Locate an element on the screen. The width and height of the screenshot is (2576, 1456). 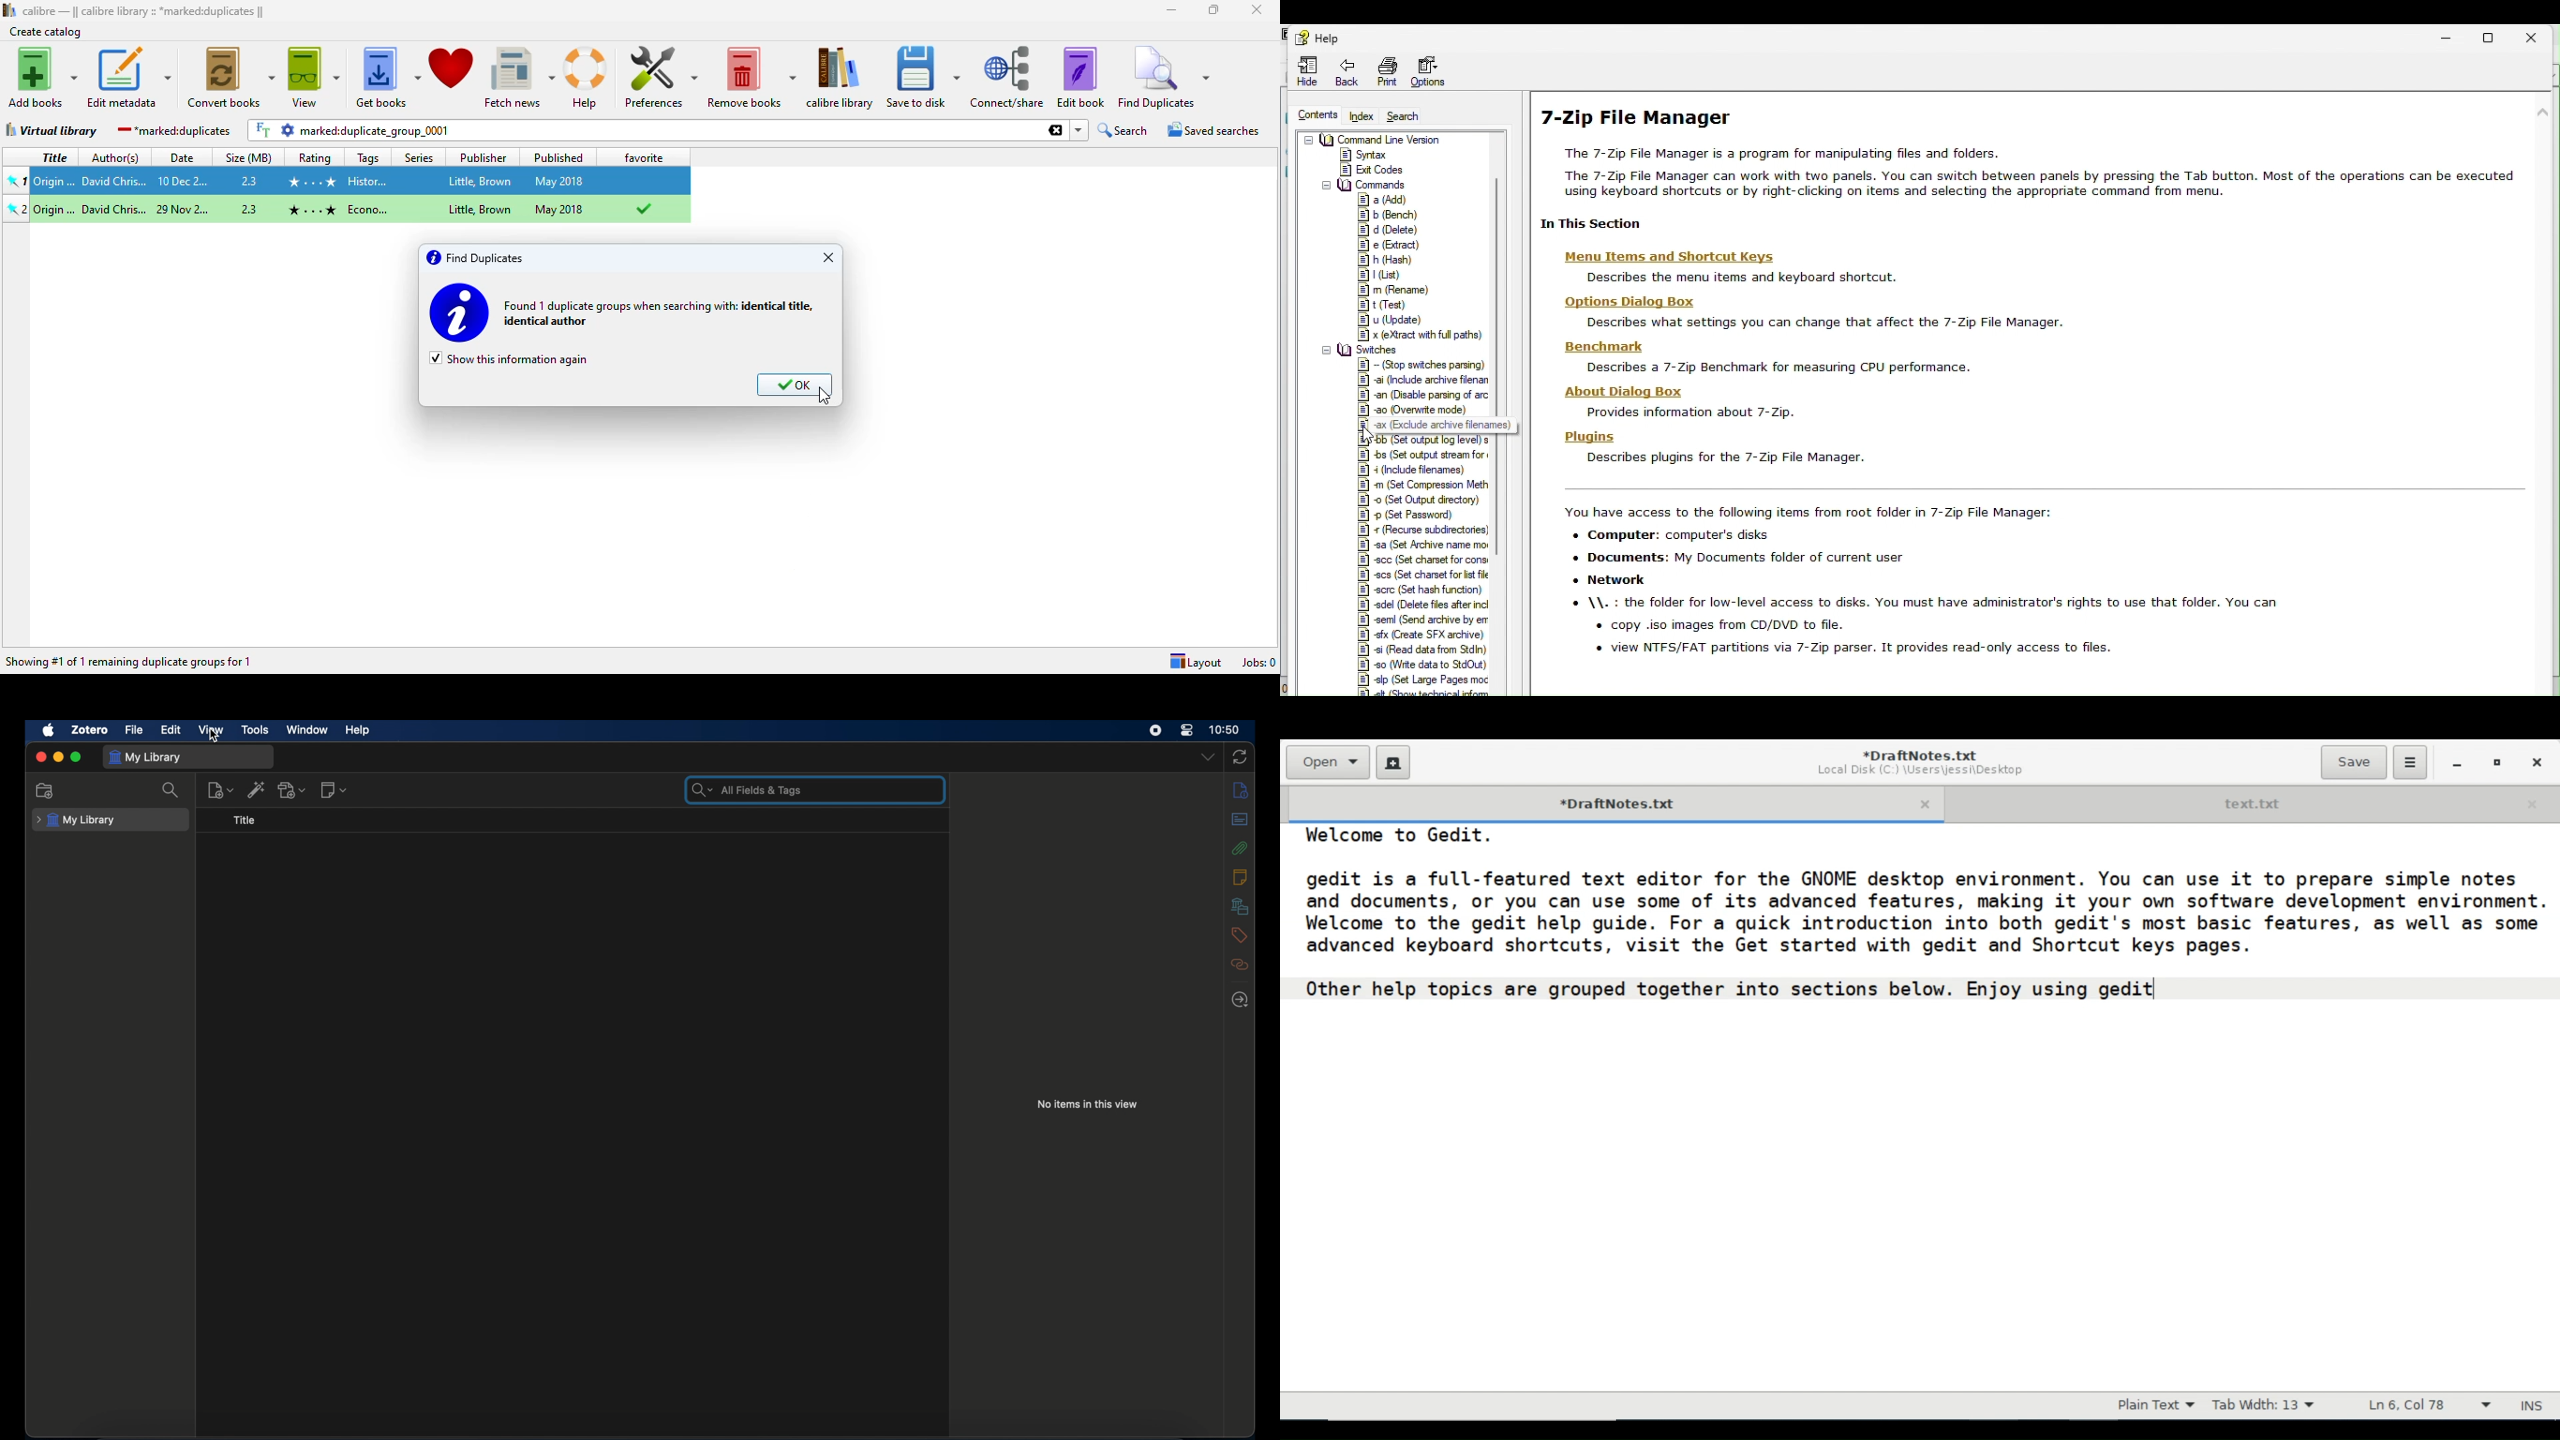
origin...Origin...David Chris...29 Dec 2...2.3 History... Little, Brown May 2018 is located at coordinates (358, 209).